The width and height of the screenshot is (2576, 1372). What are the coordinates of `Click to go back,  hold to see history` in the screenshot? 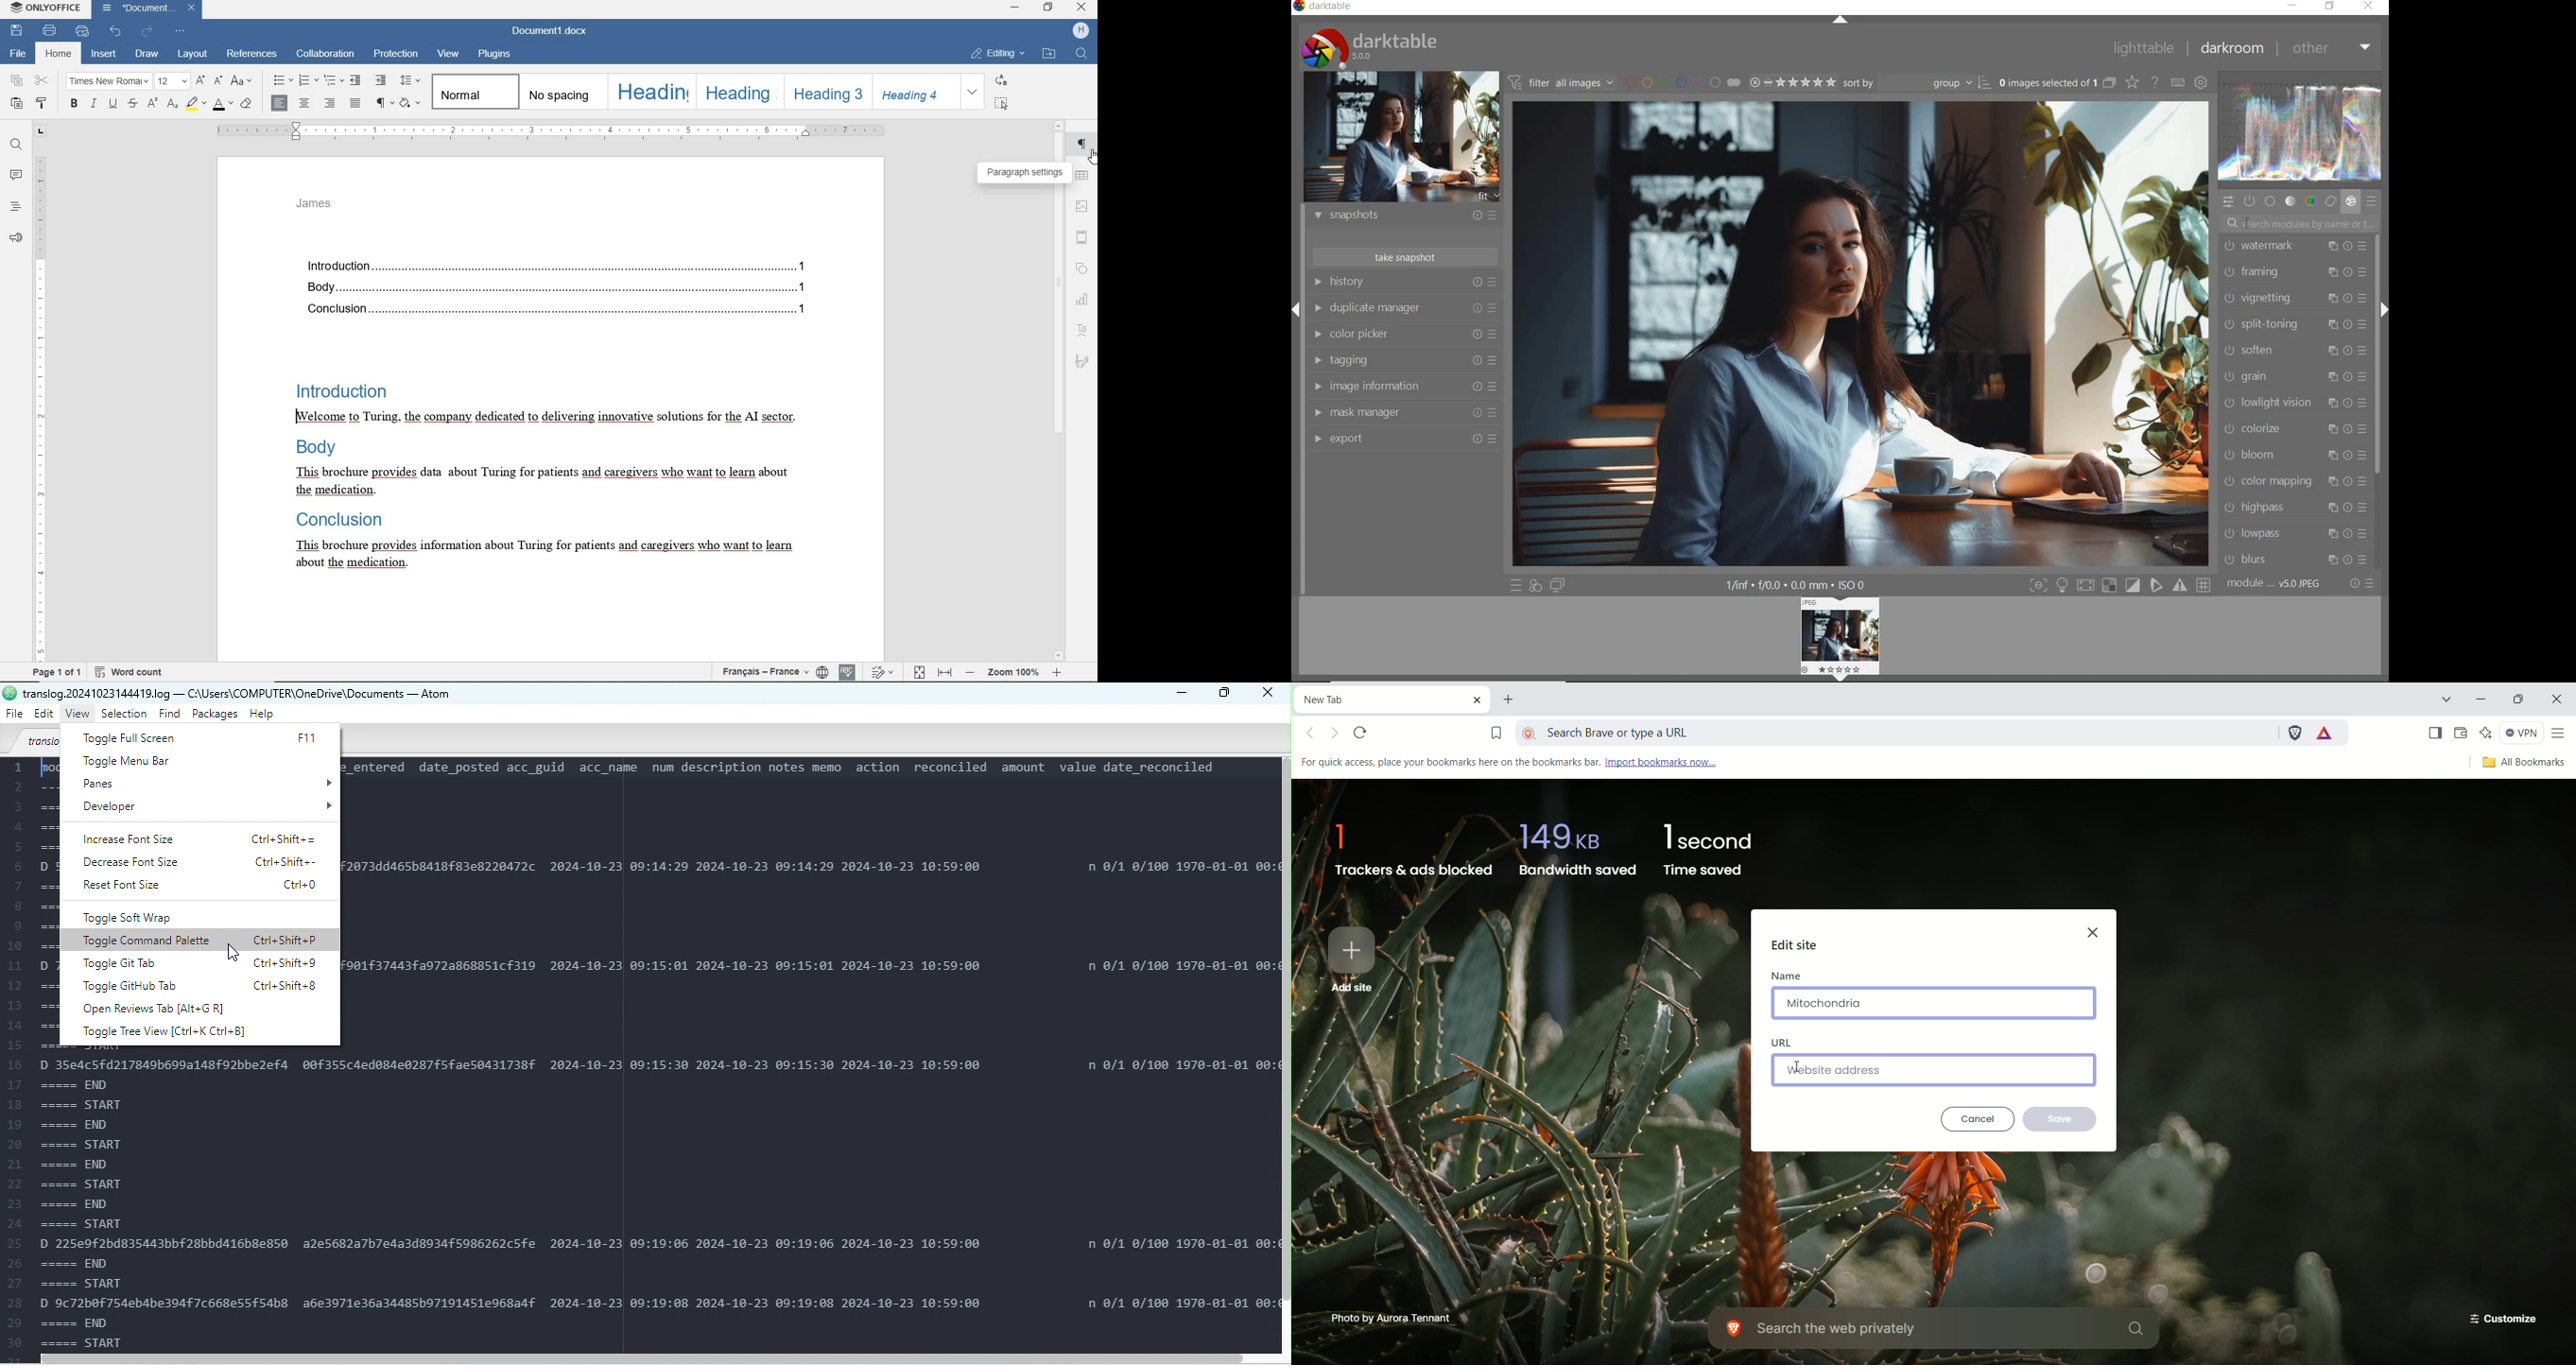 It's located at (1315, 735).